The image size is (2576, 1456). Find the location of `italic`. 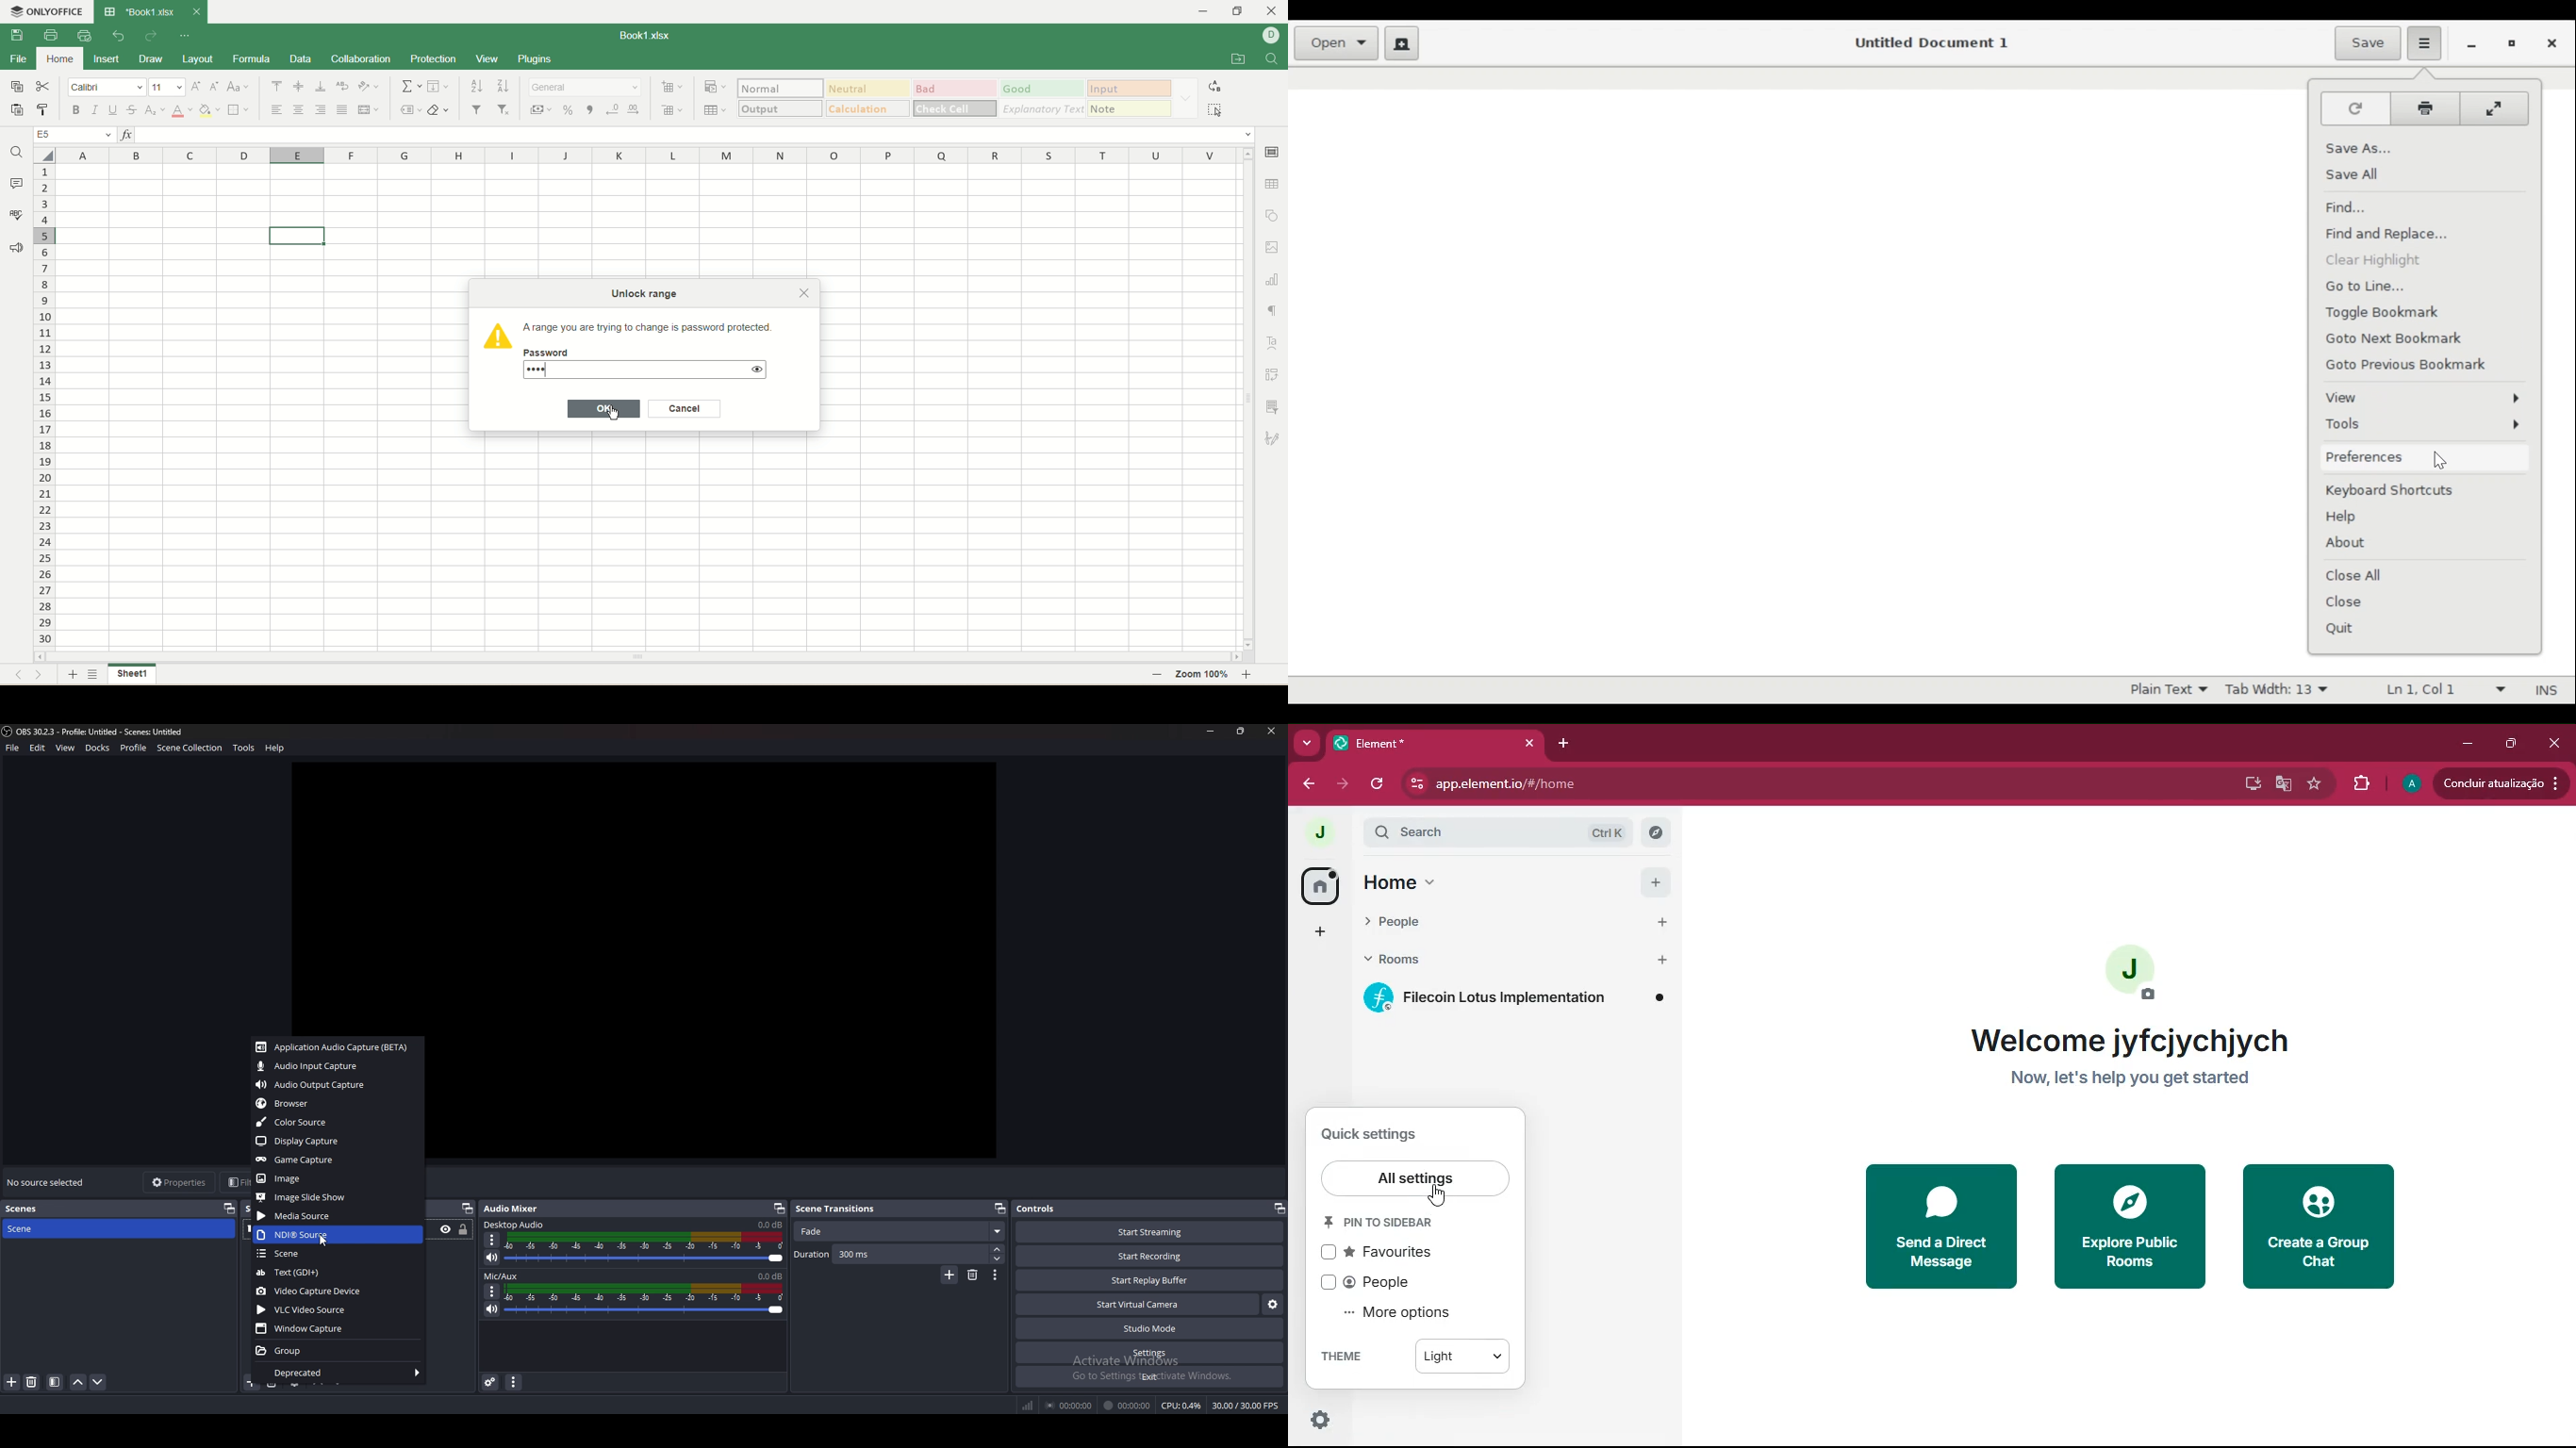

italic is located at coordinates (95, 111).